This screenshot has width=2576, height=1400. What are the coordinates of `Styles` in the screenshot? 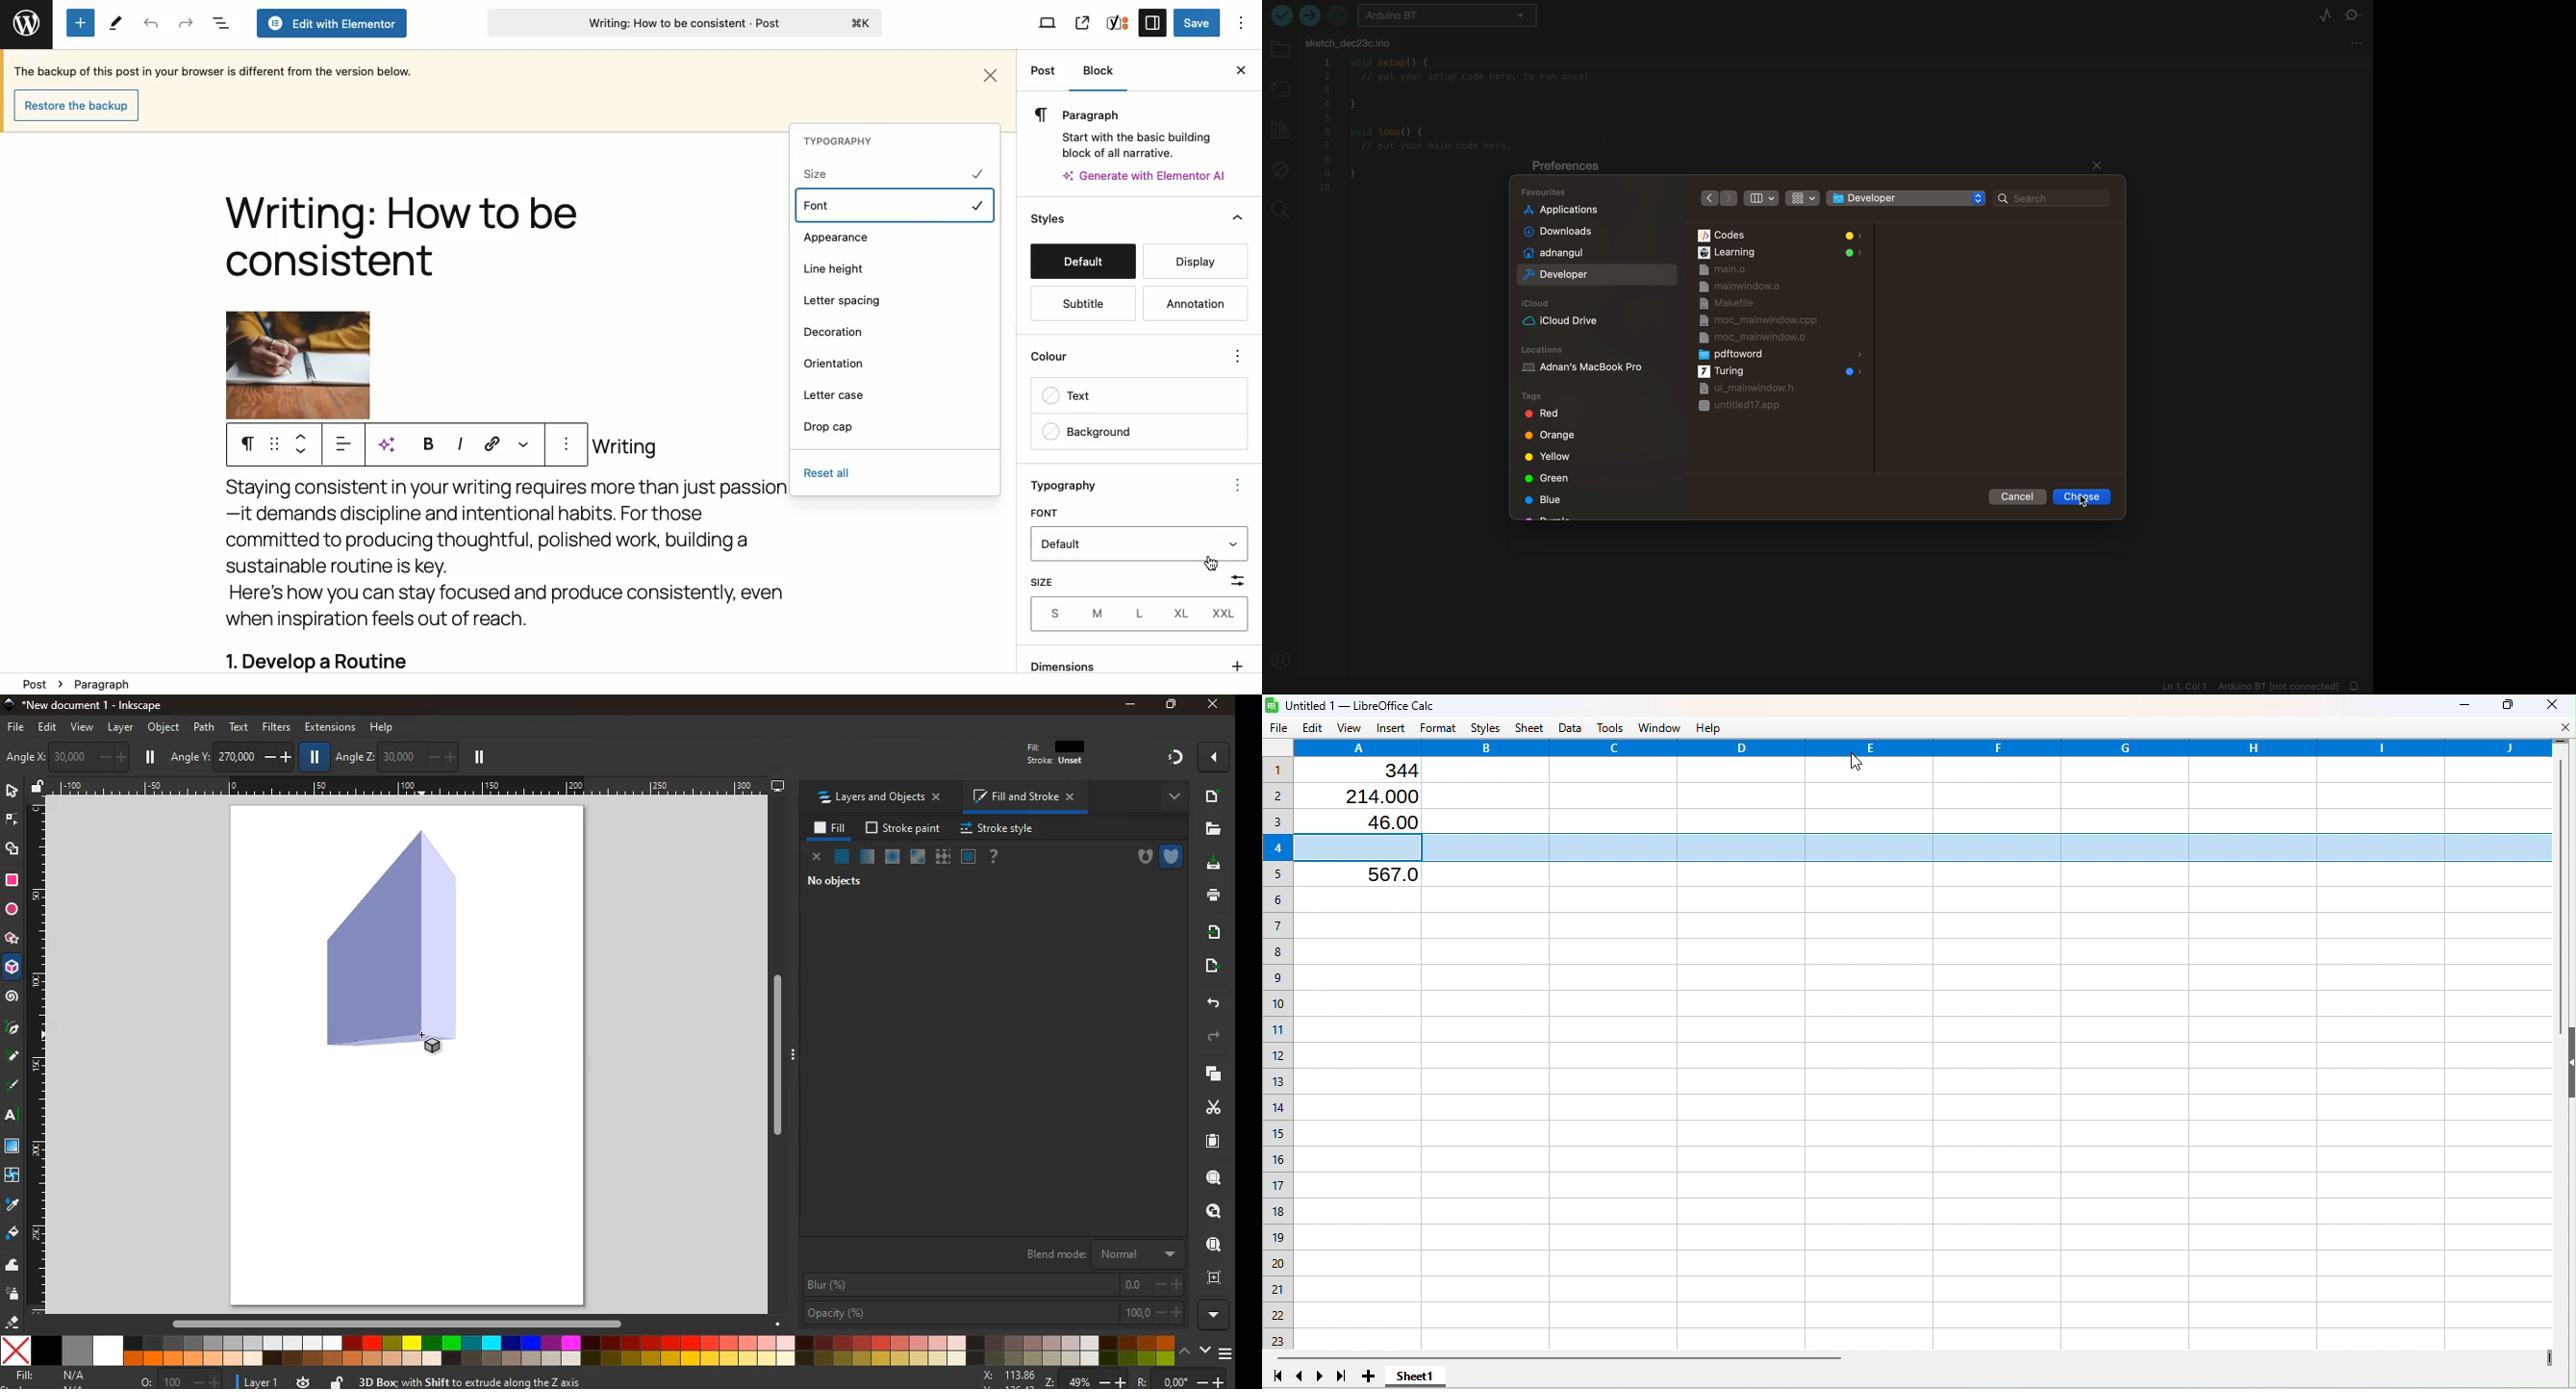 It's located at (1485, 726).